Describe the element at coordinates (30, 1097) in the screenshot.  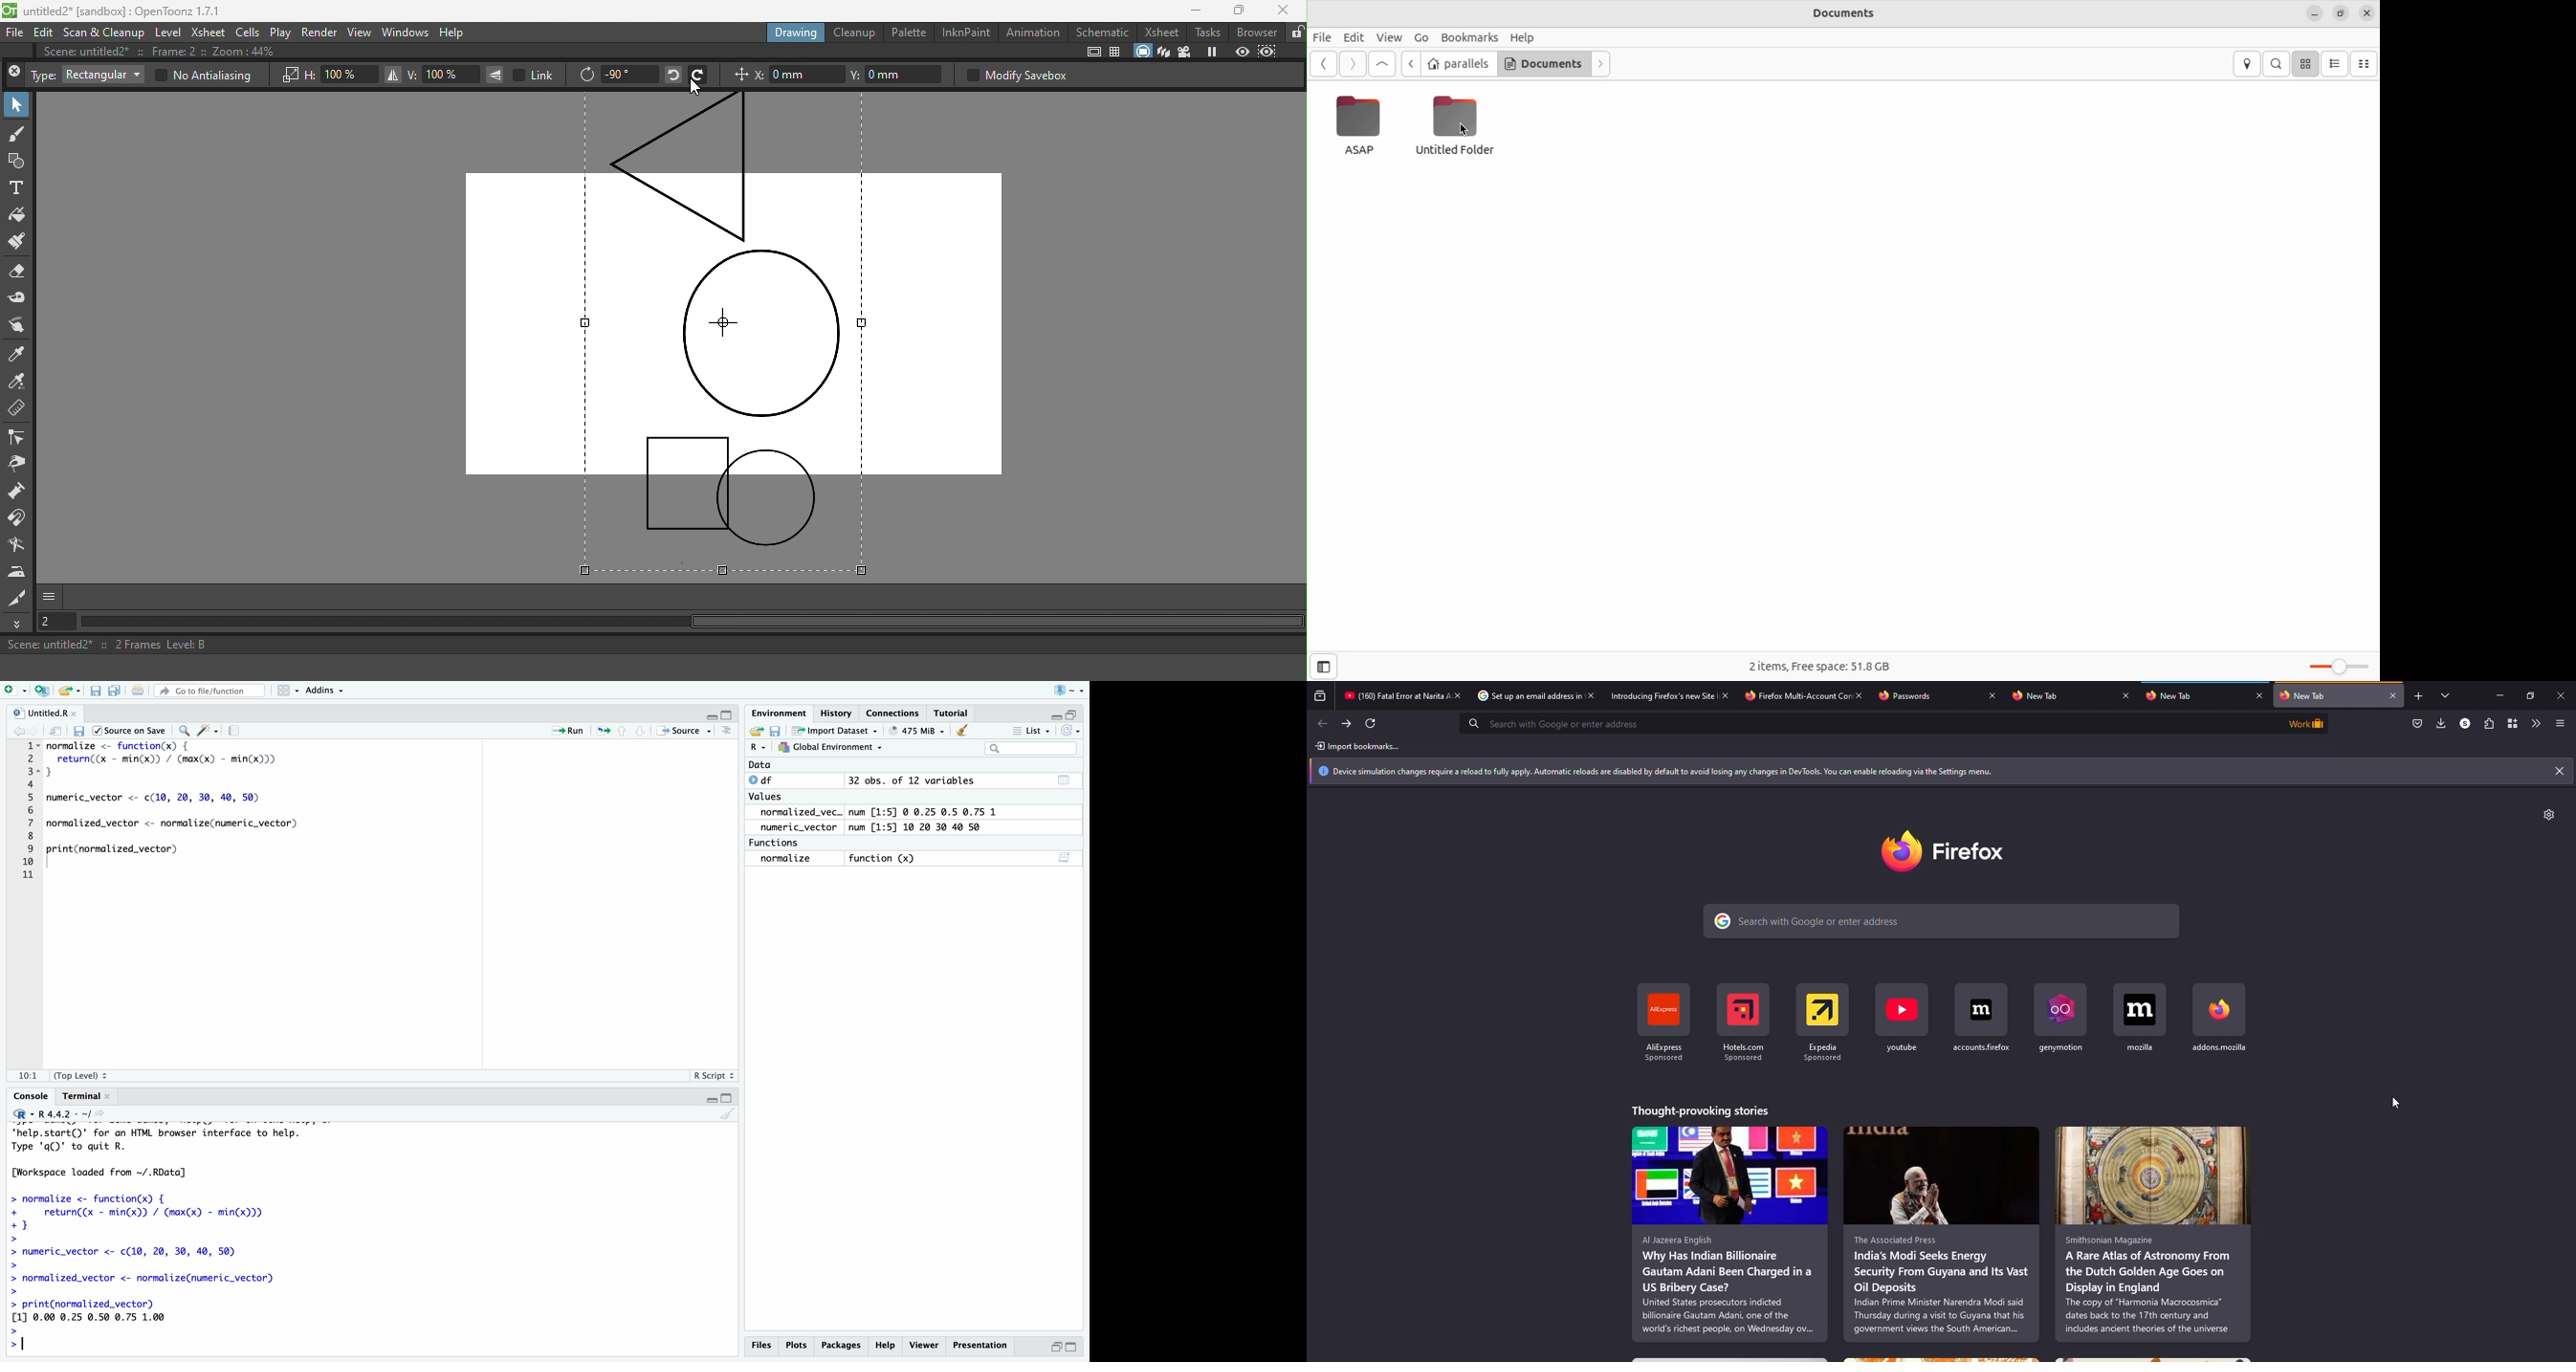
I see `Console` at that location.